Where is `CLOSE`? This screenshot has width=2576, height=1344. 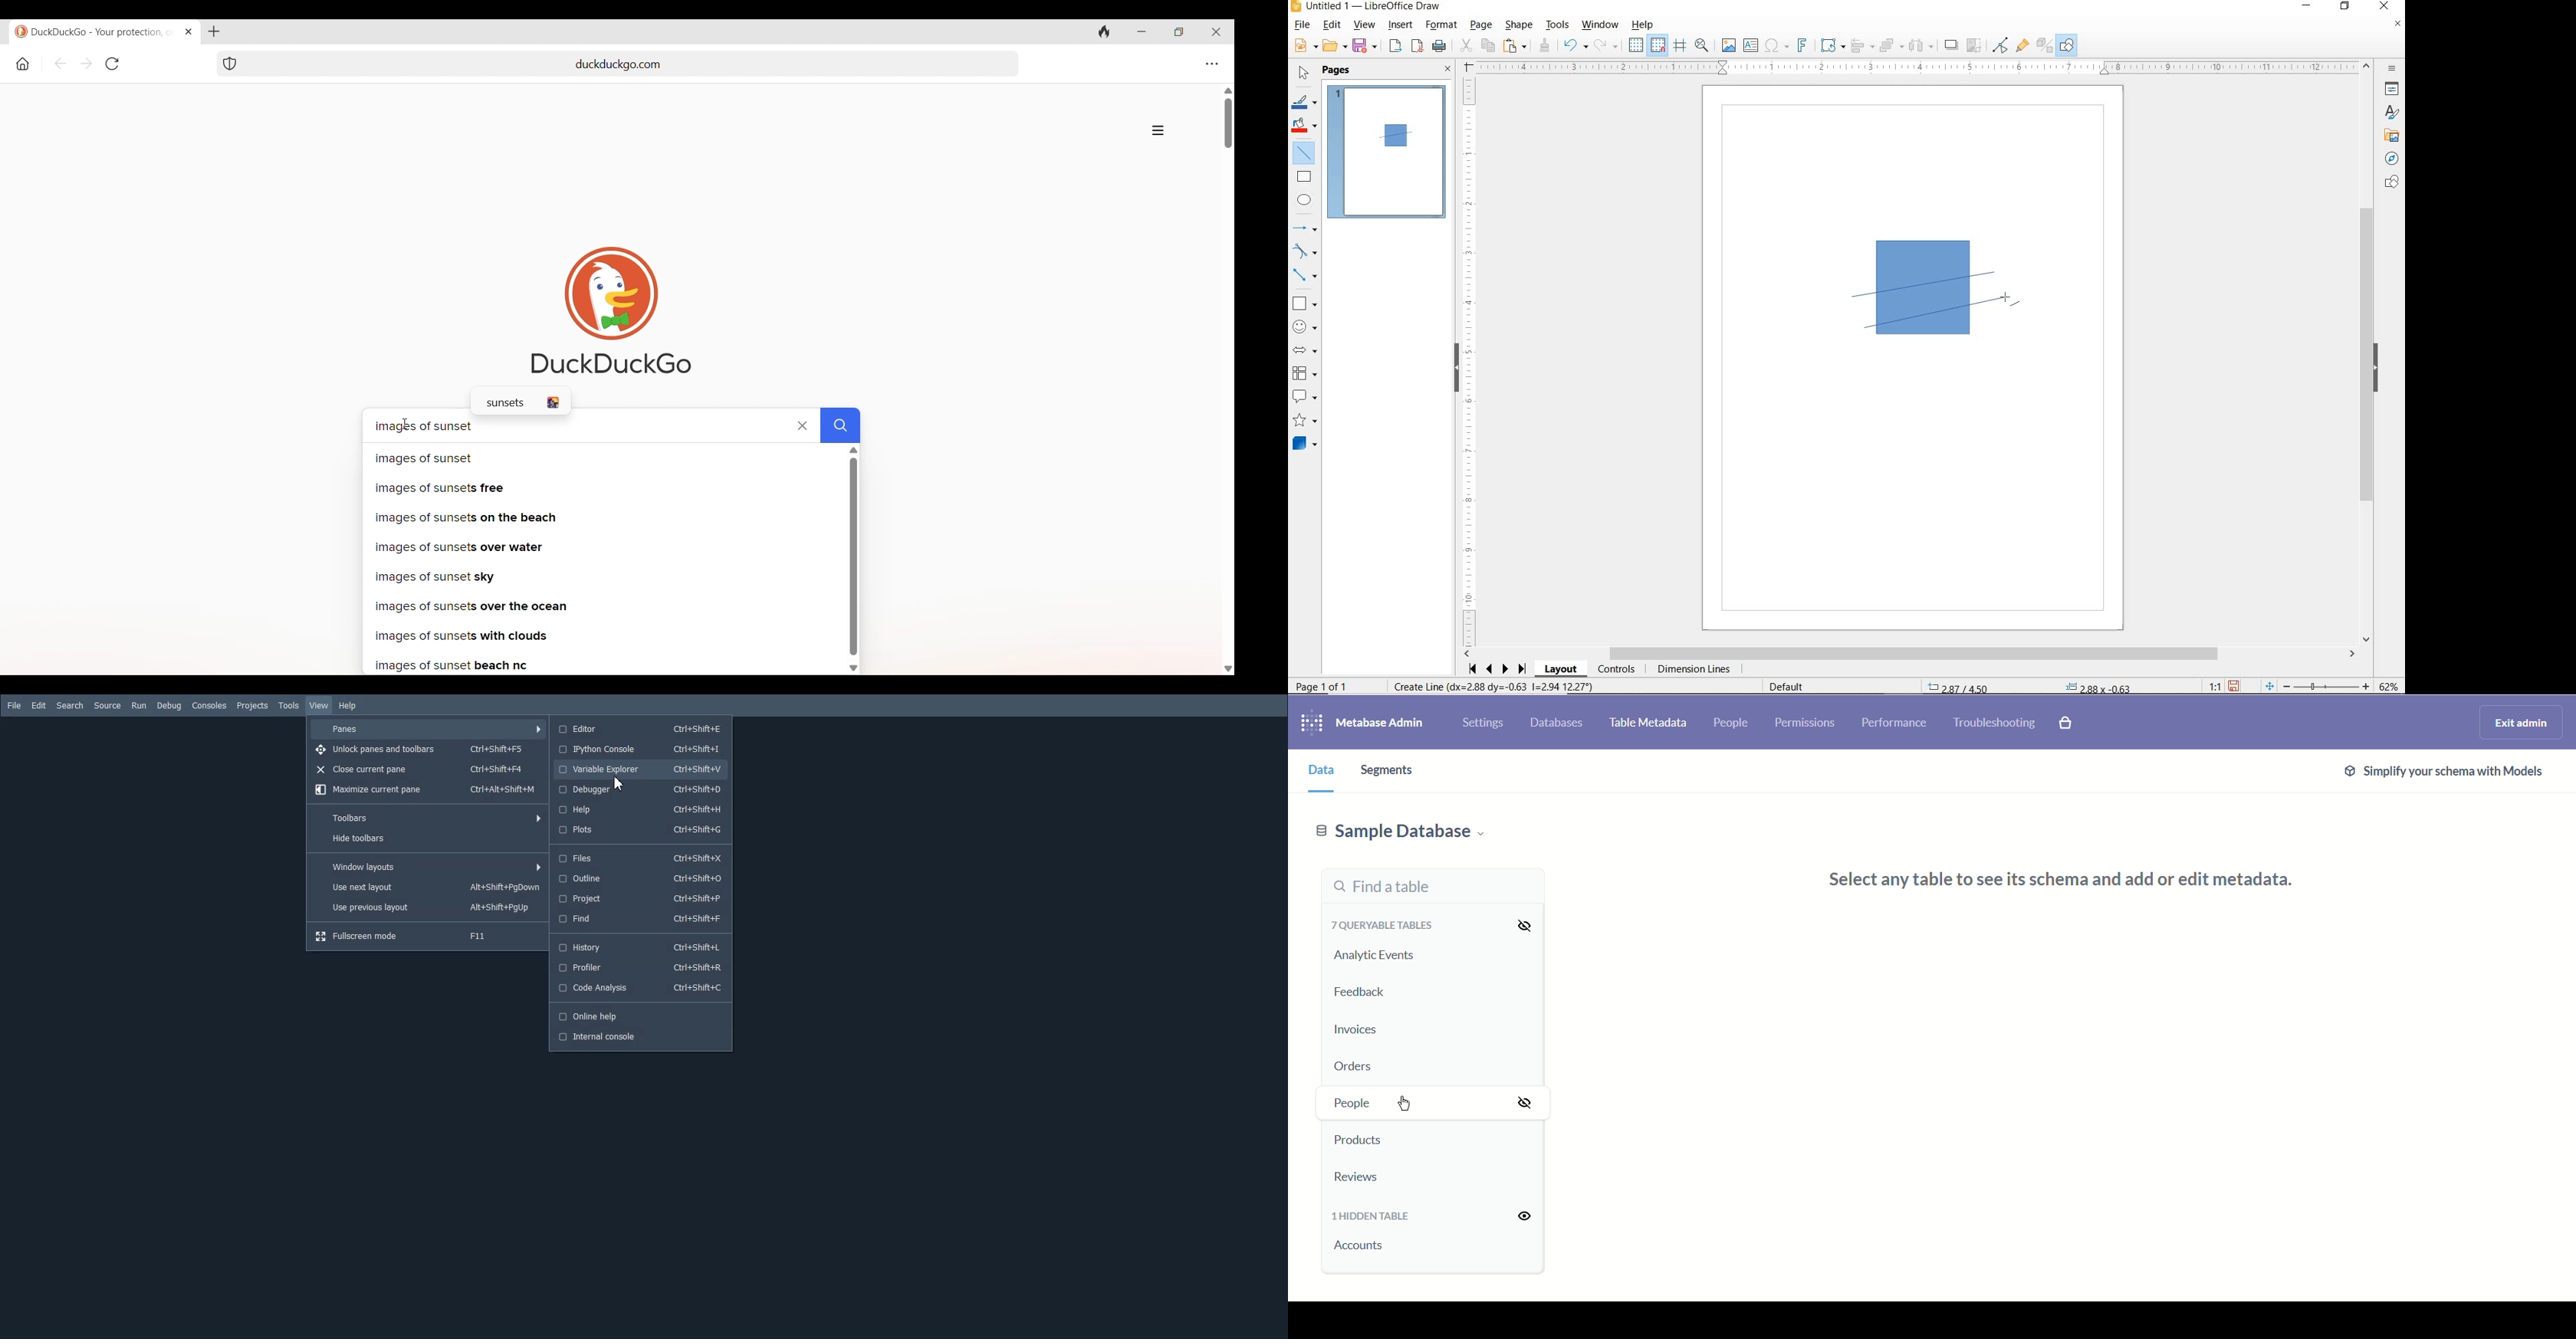
CLOSE is located at coordinates (1448, 70).